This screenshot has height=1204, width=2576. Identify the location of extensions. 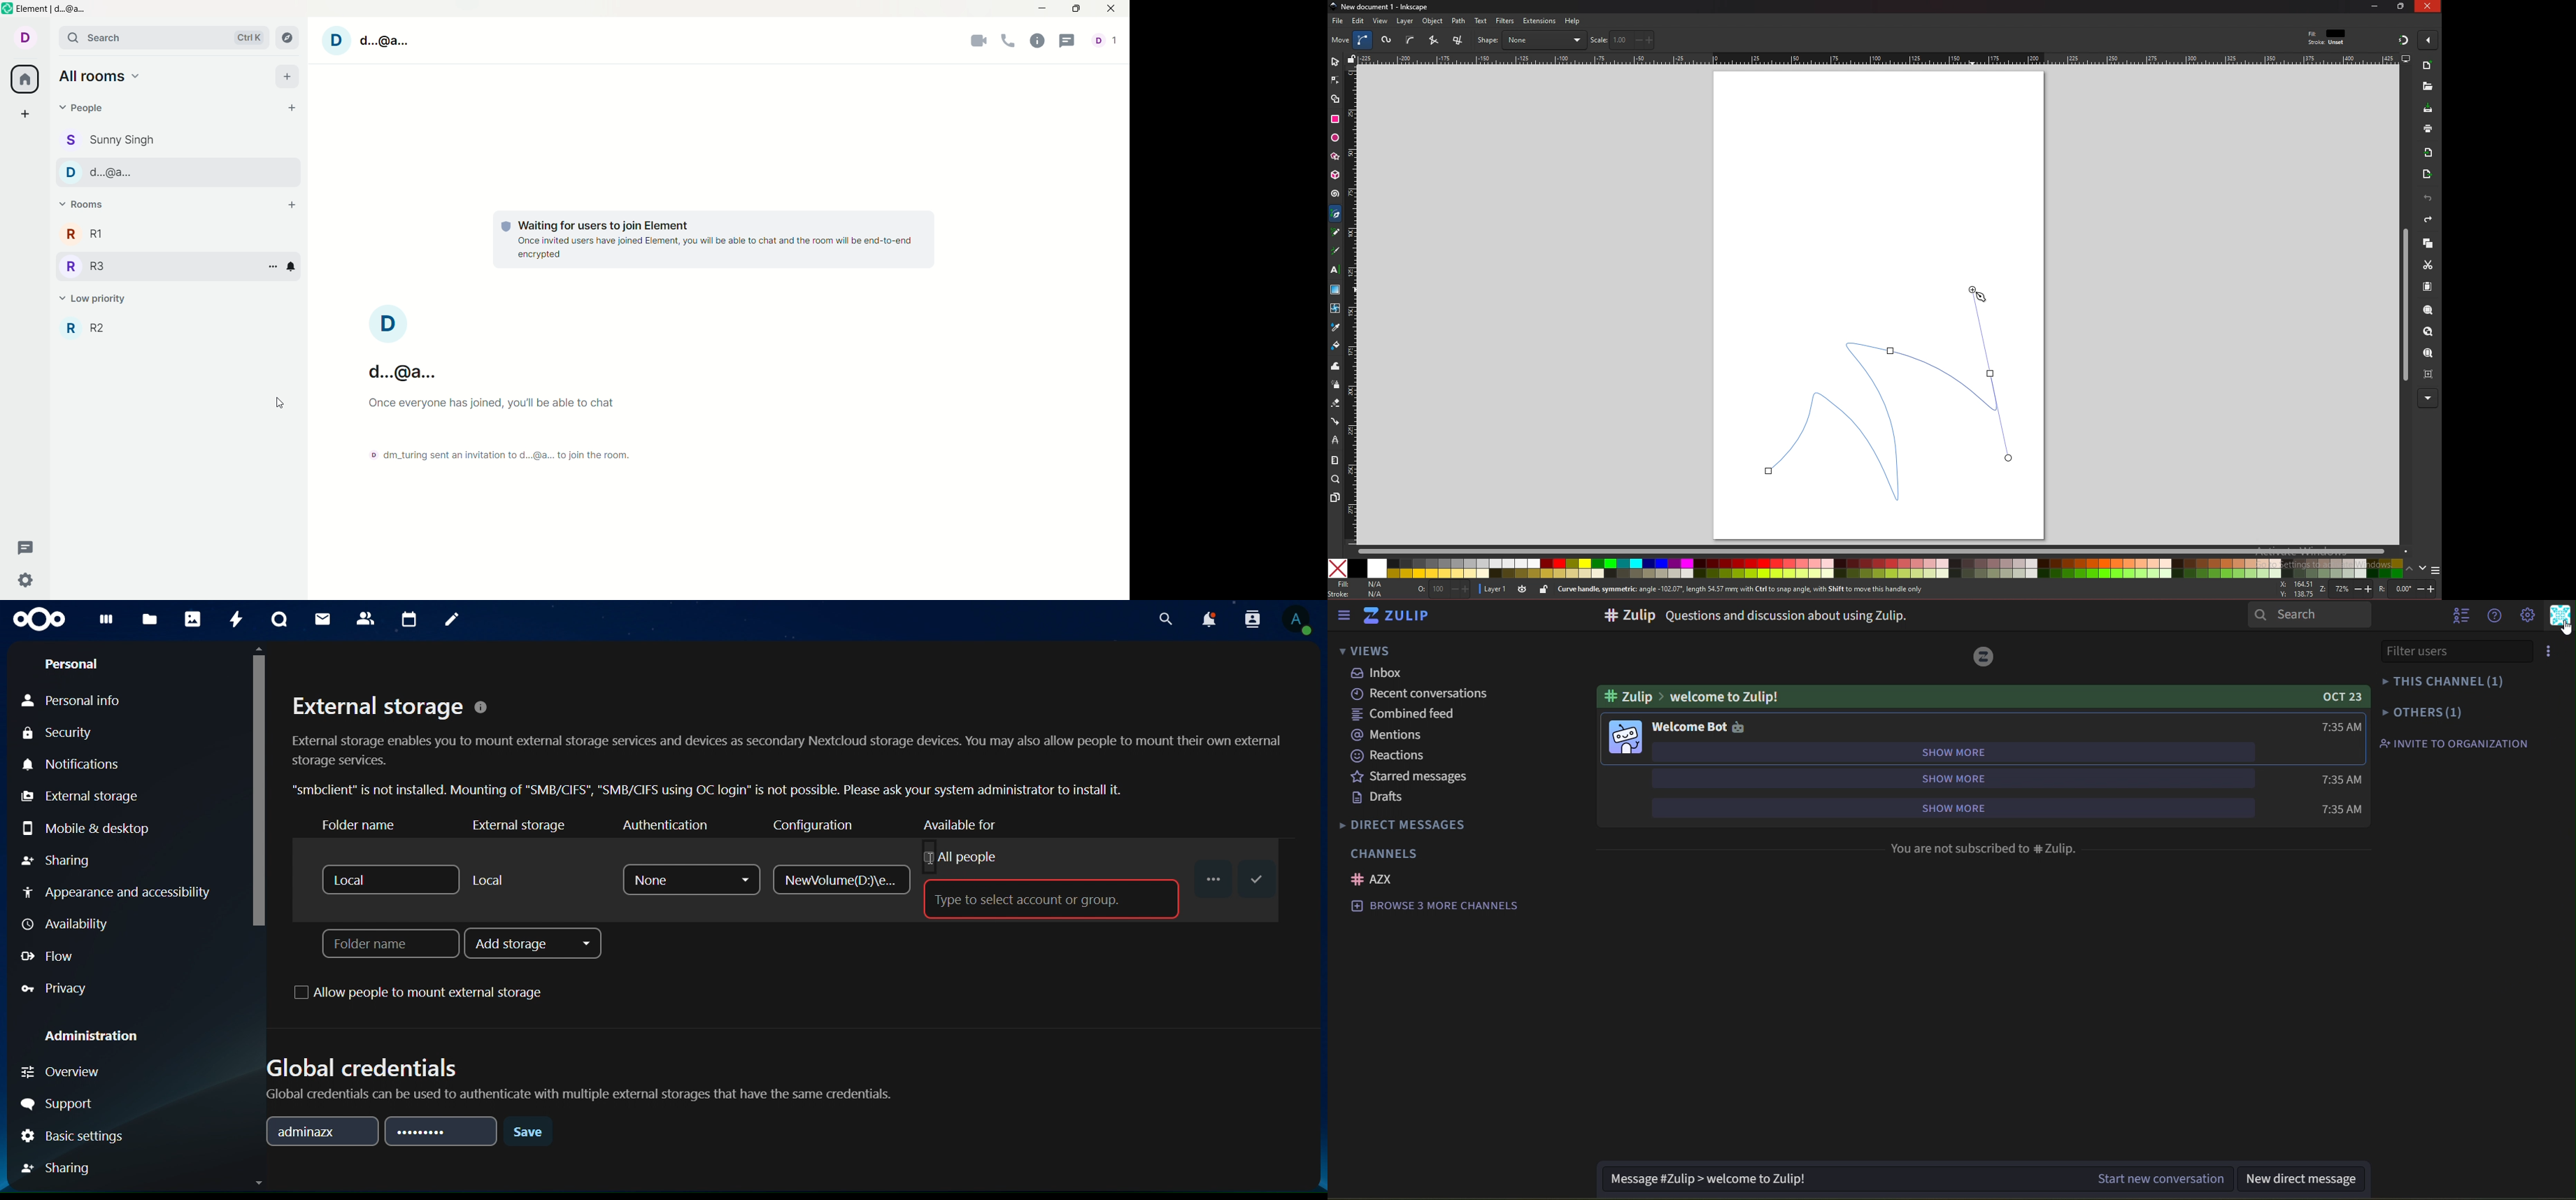
(1539, 21).